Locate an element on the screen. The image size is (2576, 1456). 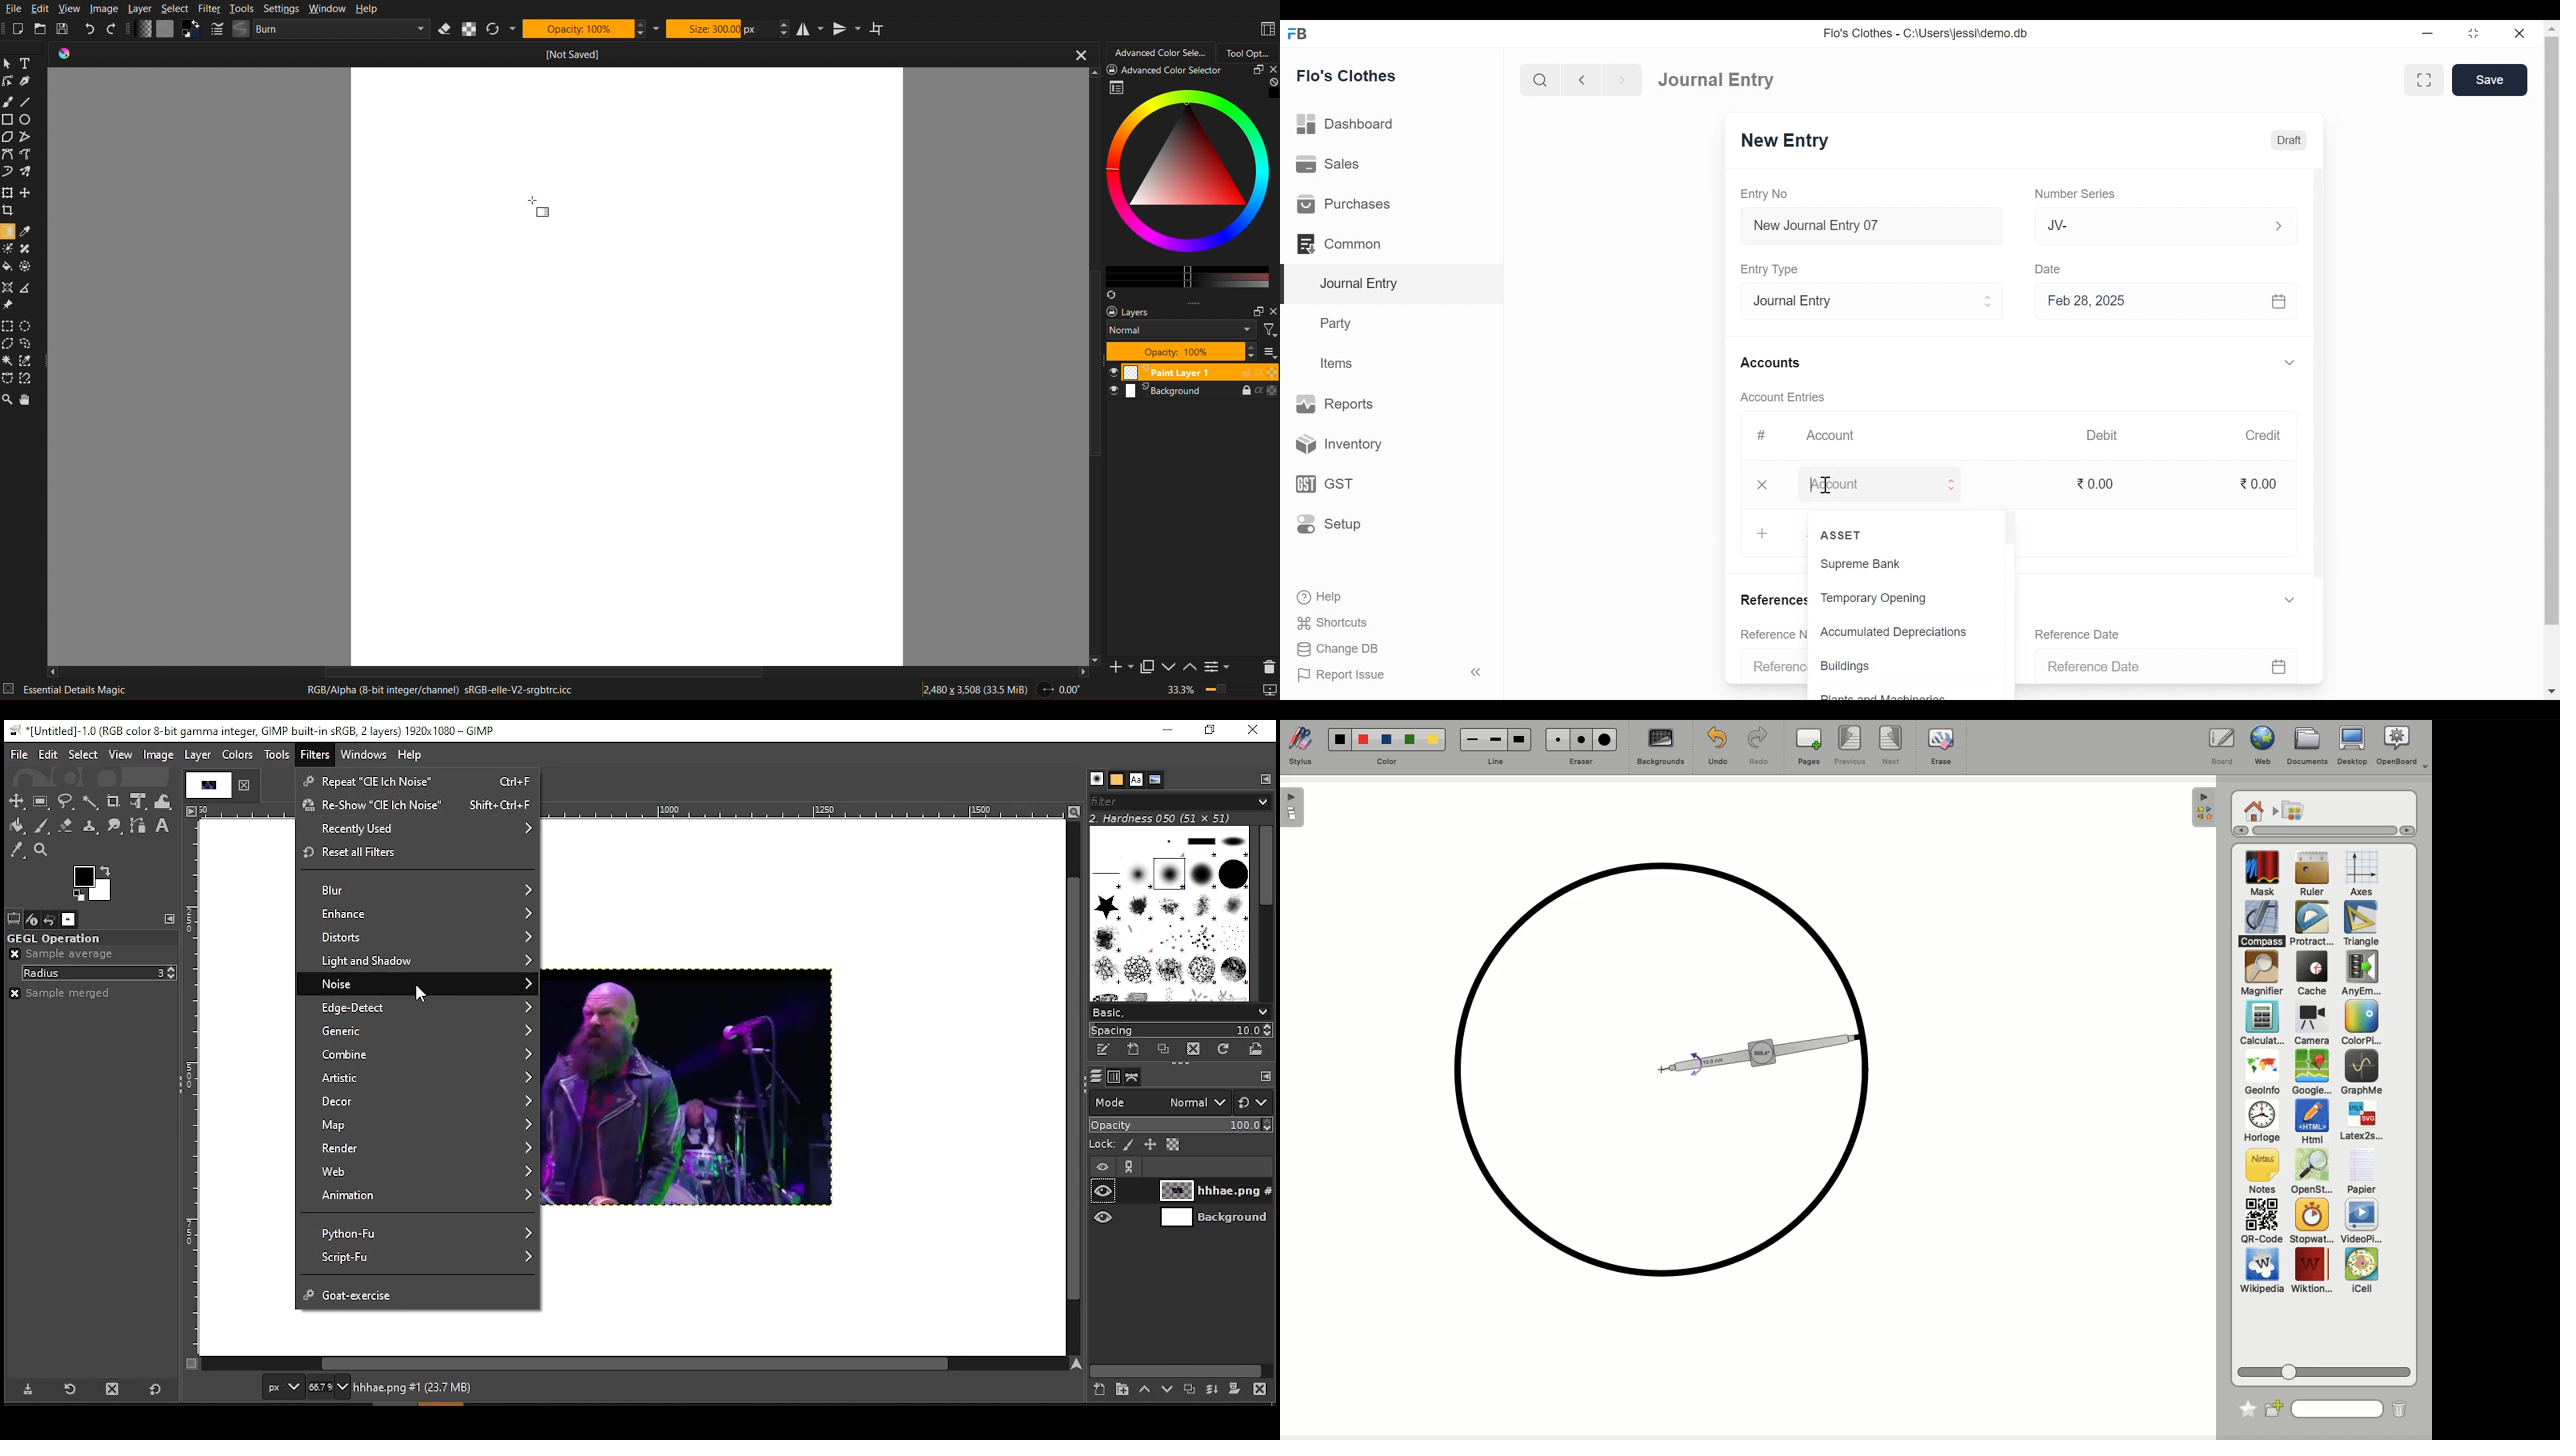
JV- is located at coordinates (2151, 226).